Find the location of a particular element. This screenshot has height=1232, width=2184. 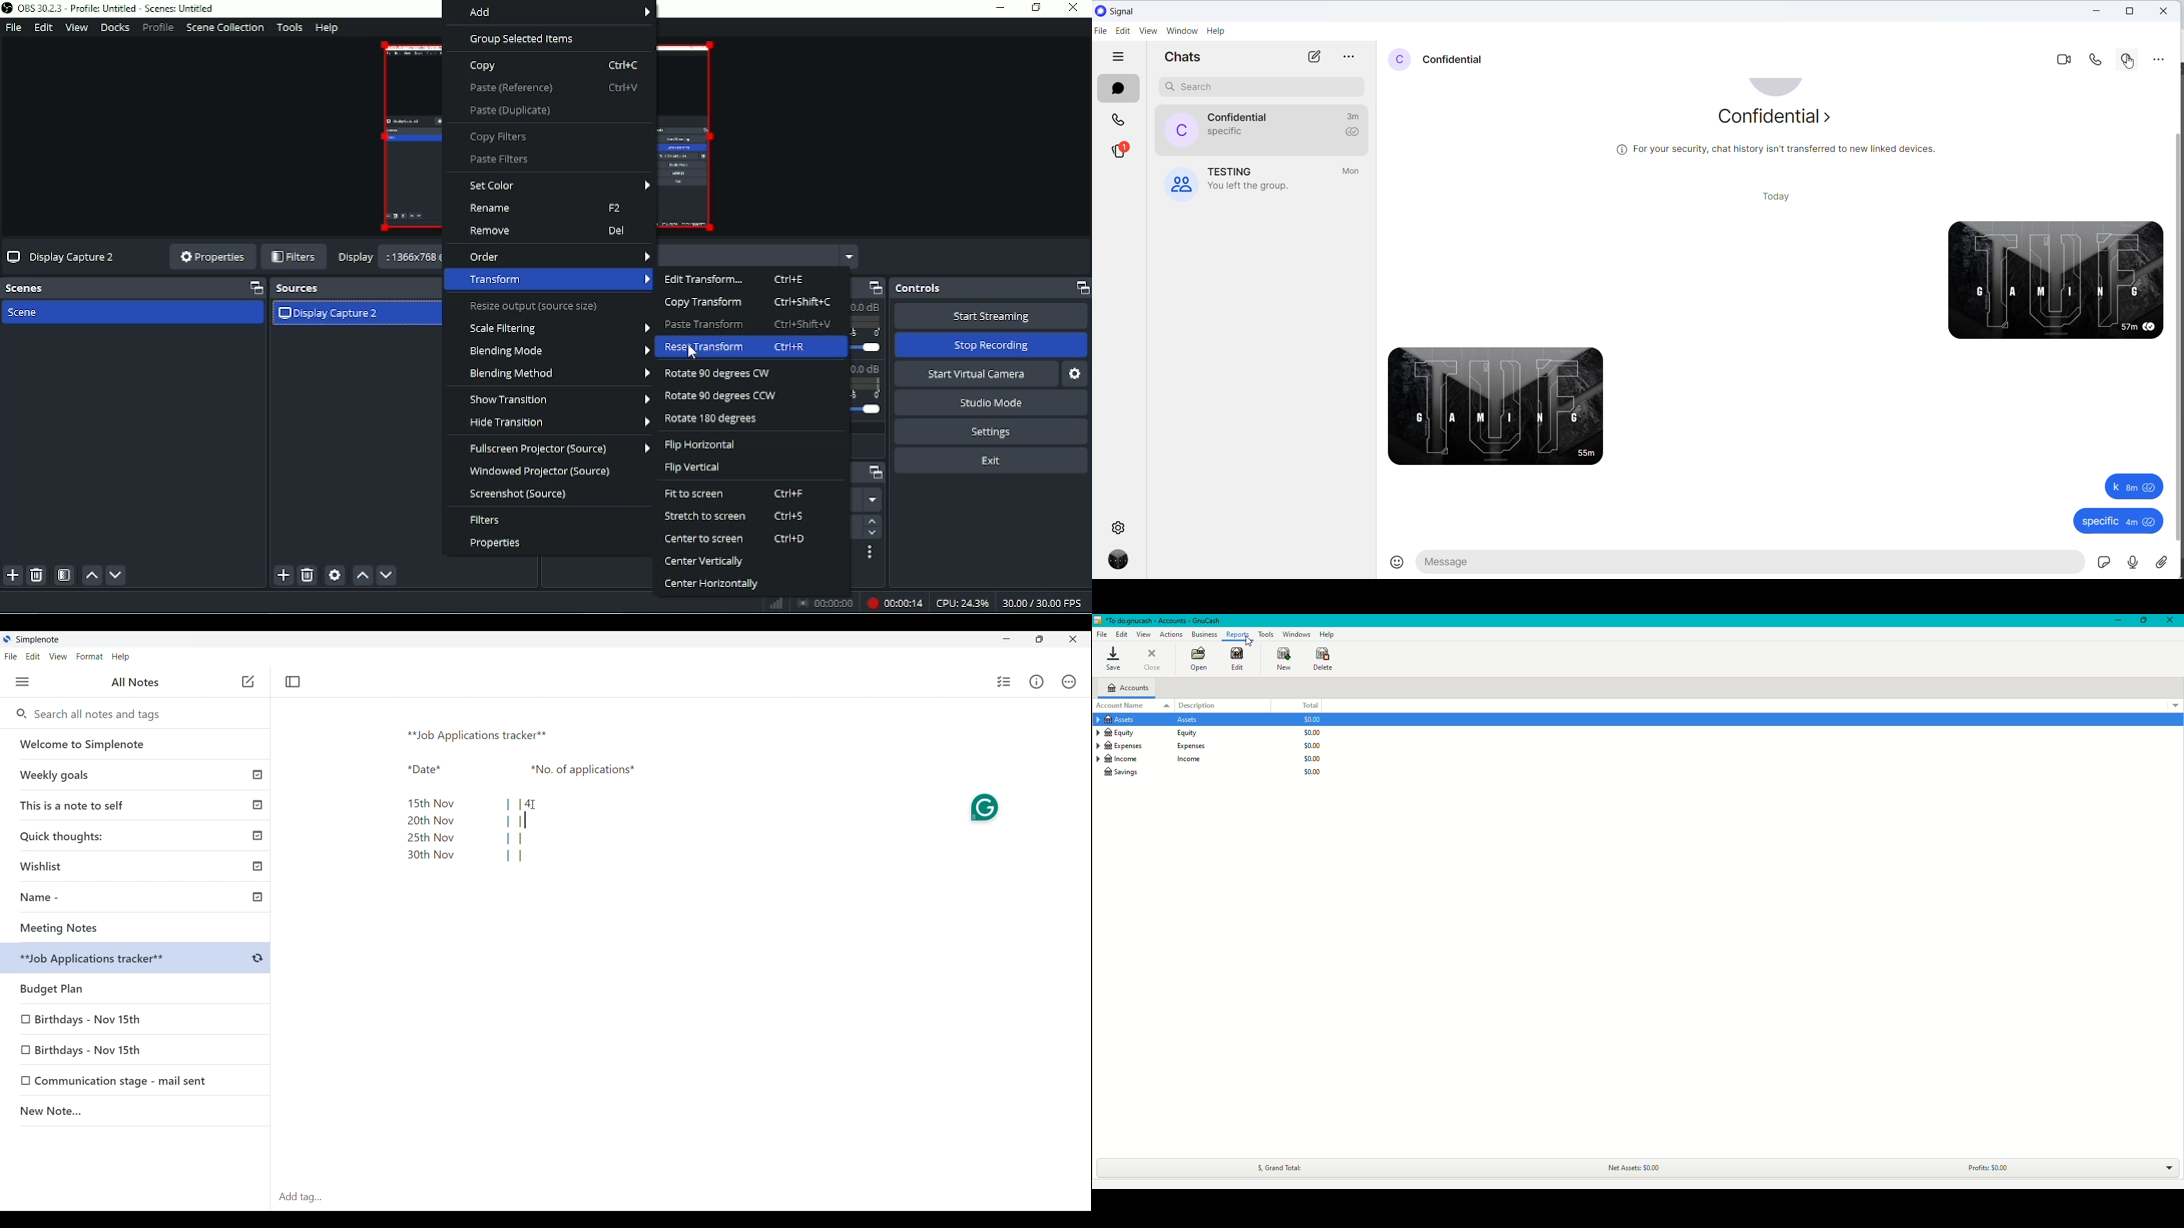

: 1366x768 @ 0,0 (Primary Monitor) is located at coordinates (413, 258).